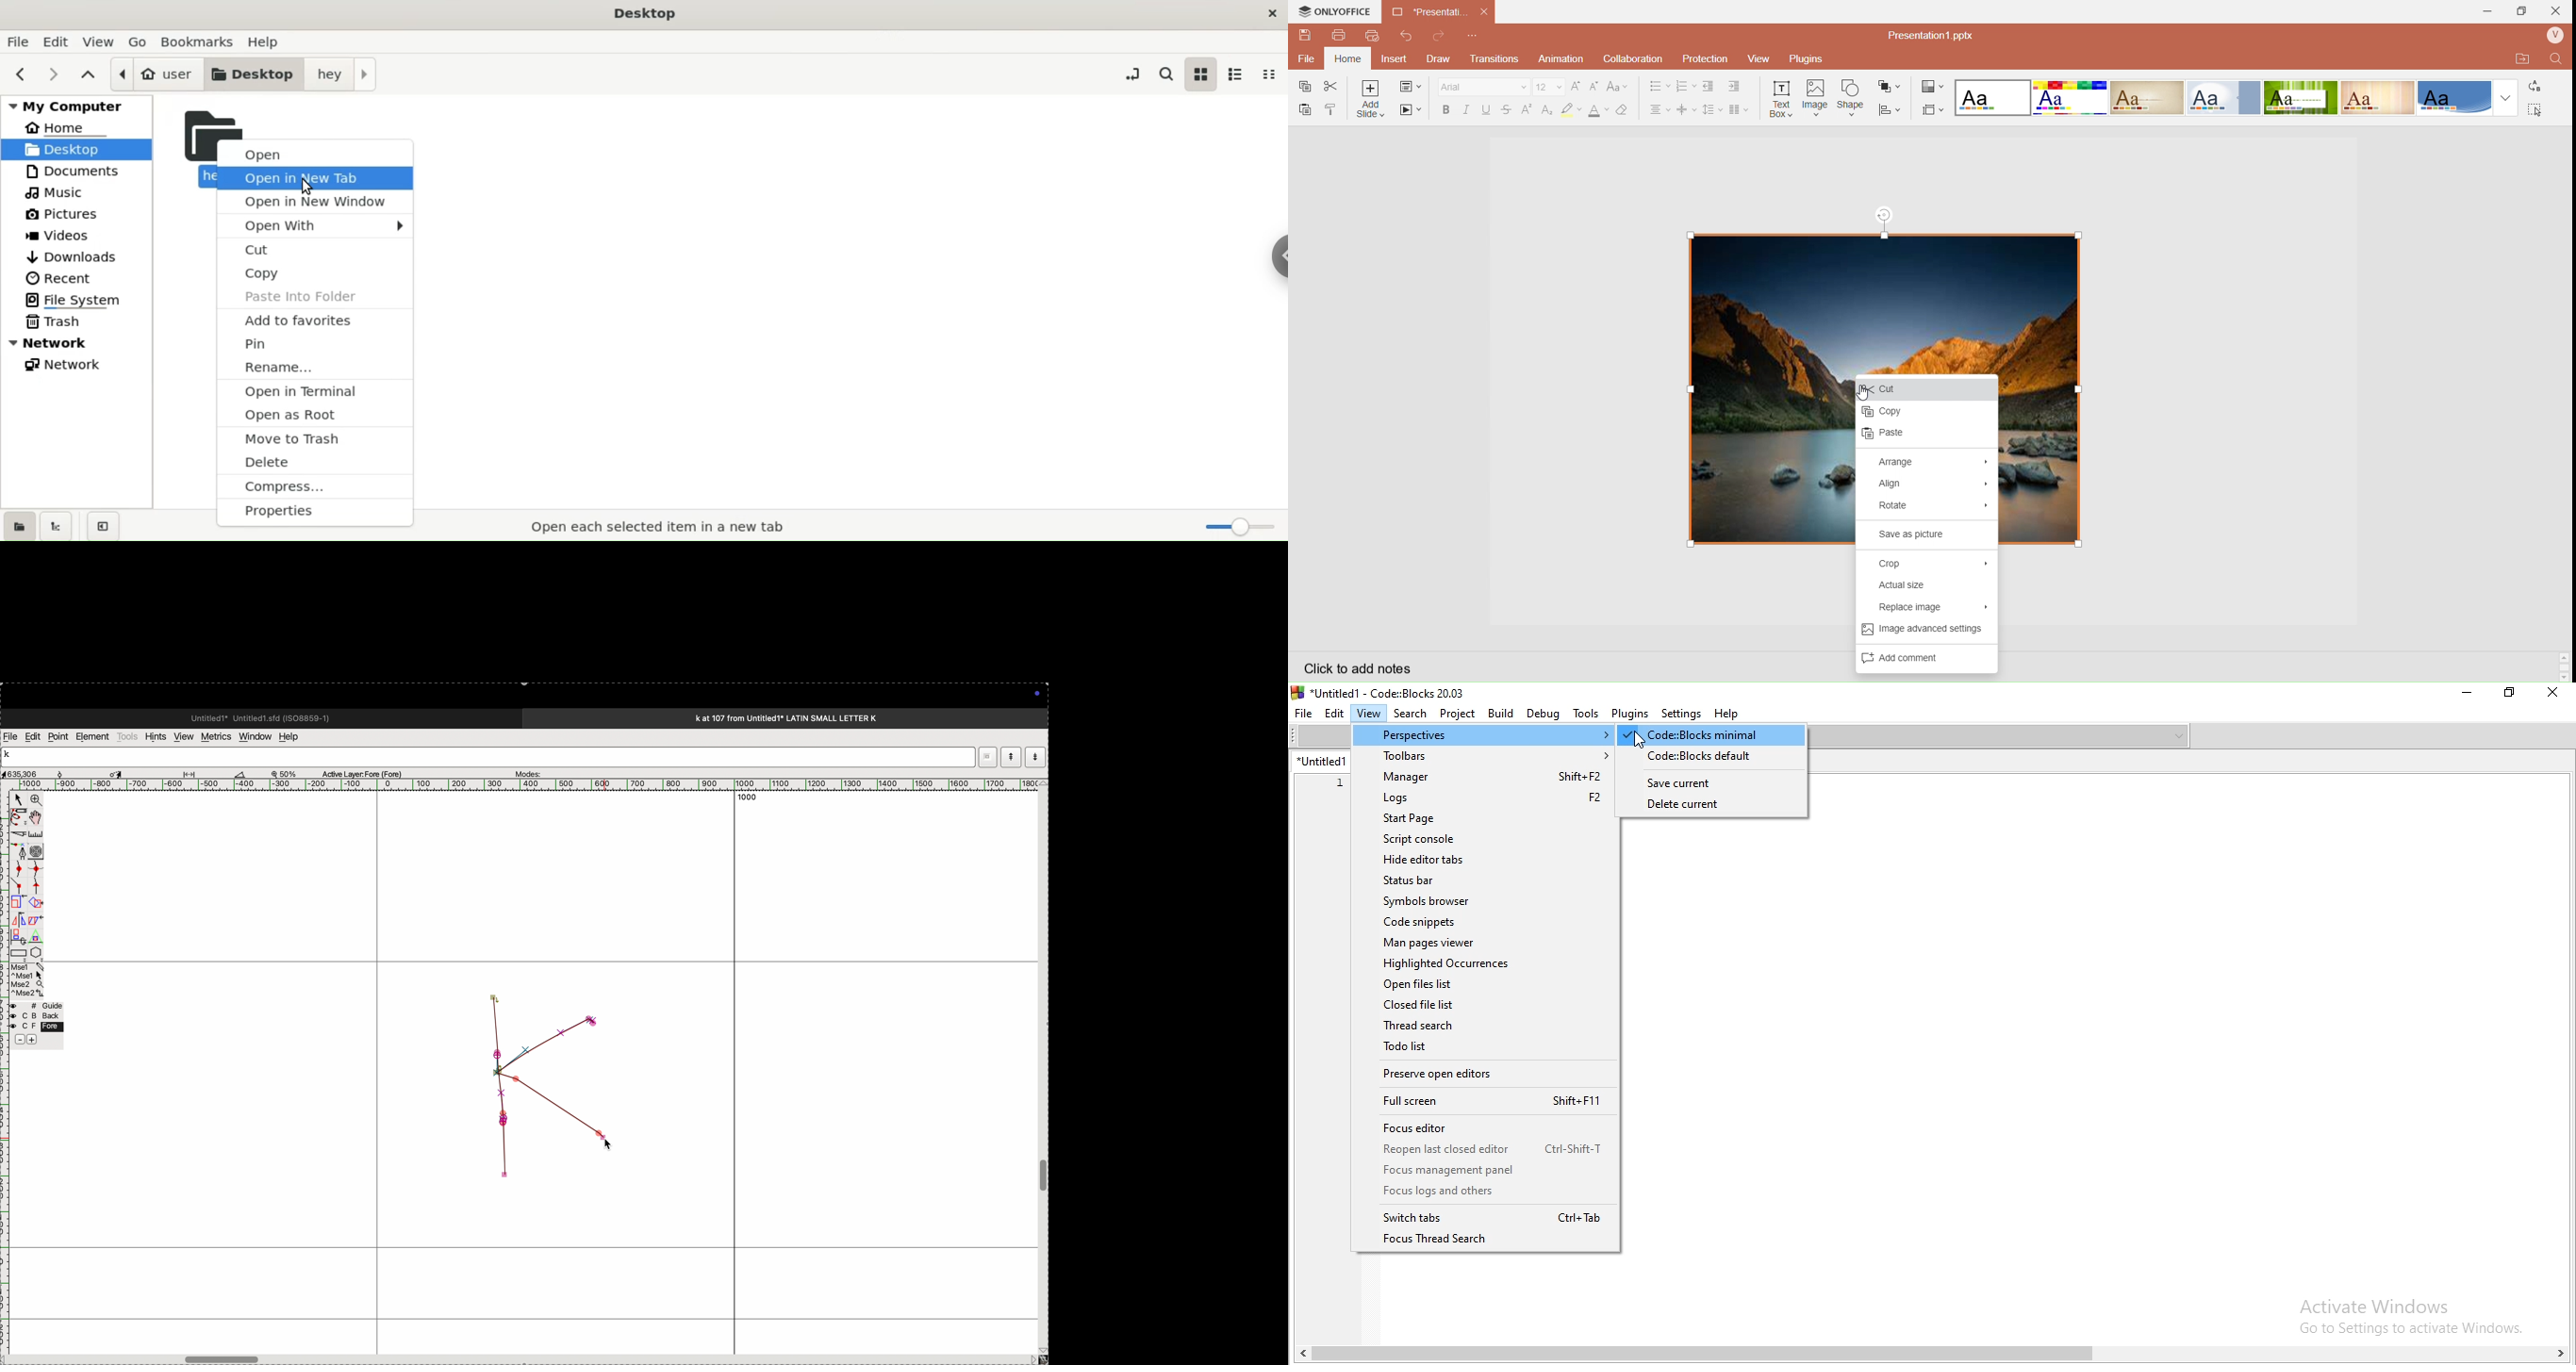 This screenshot has height=1372, width=2576. Describe the element at coordinates (1595, 87) in the screenshot. I see `Decrease Font Size` at that location.